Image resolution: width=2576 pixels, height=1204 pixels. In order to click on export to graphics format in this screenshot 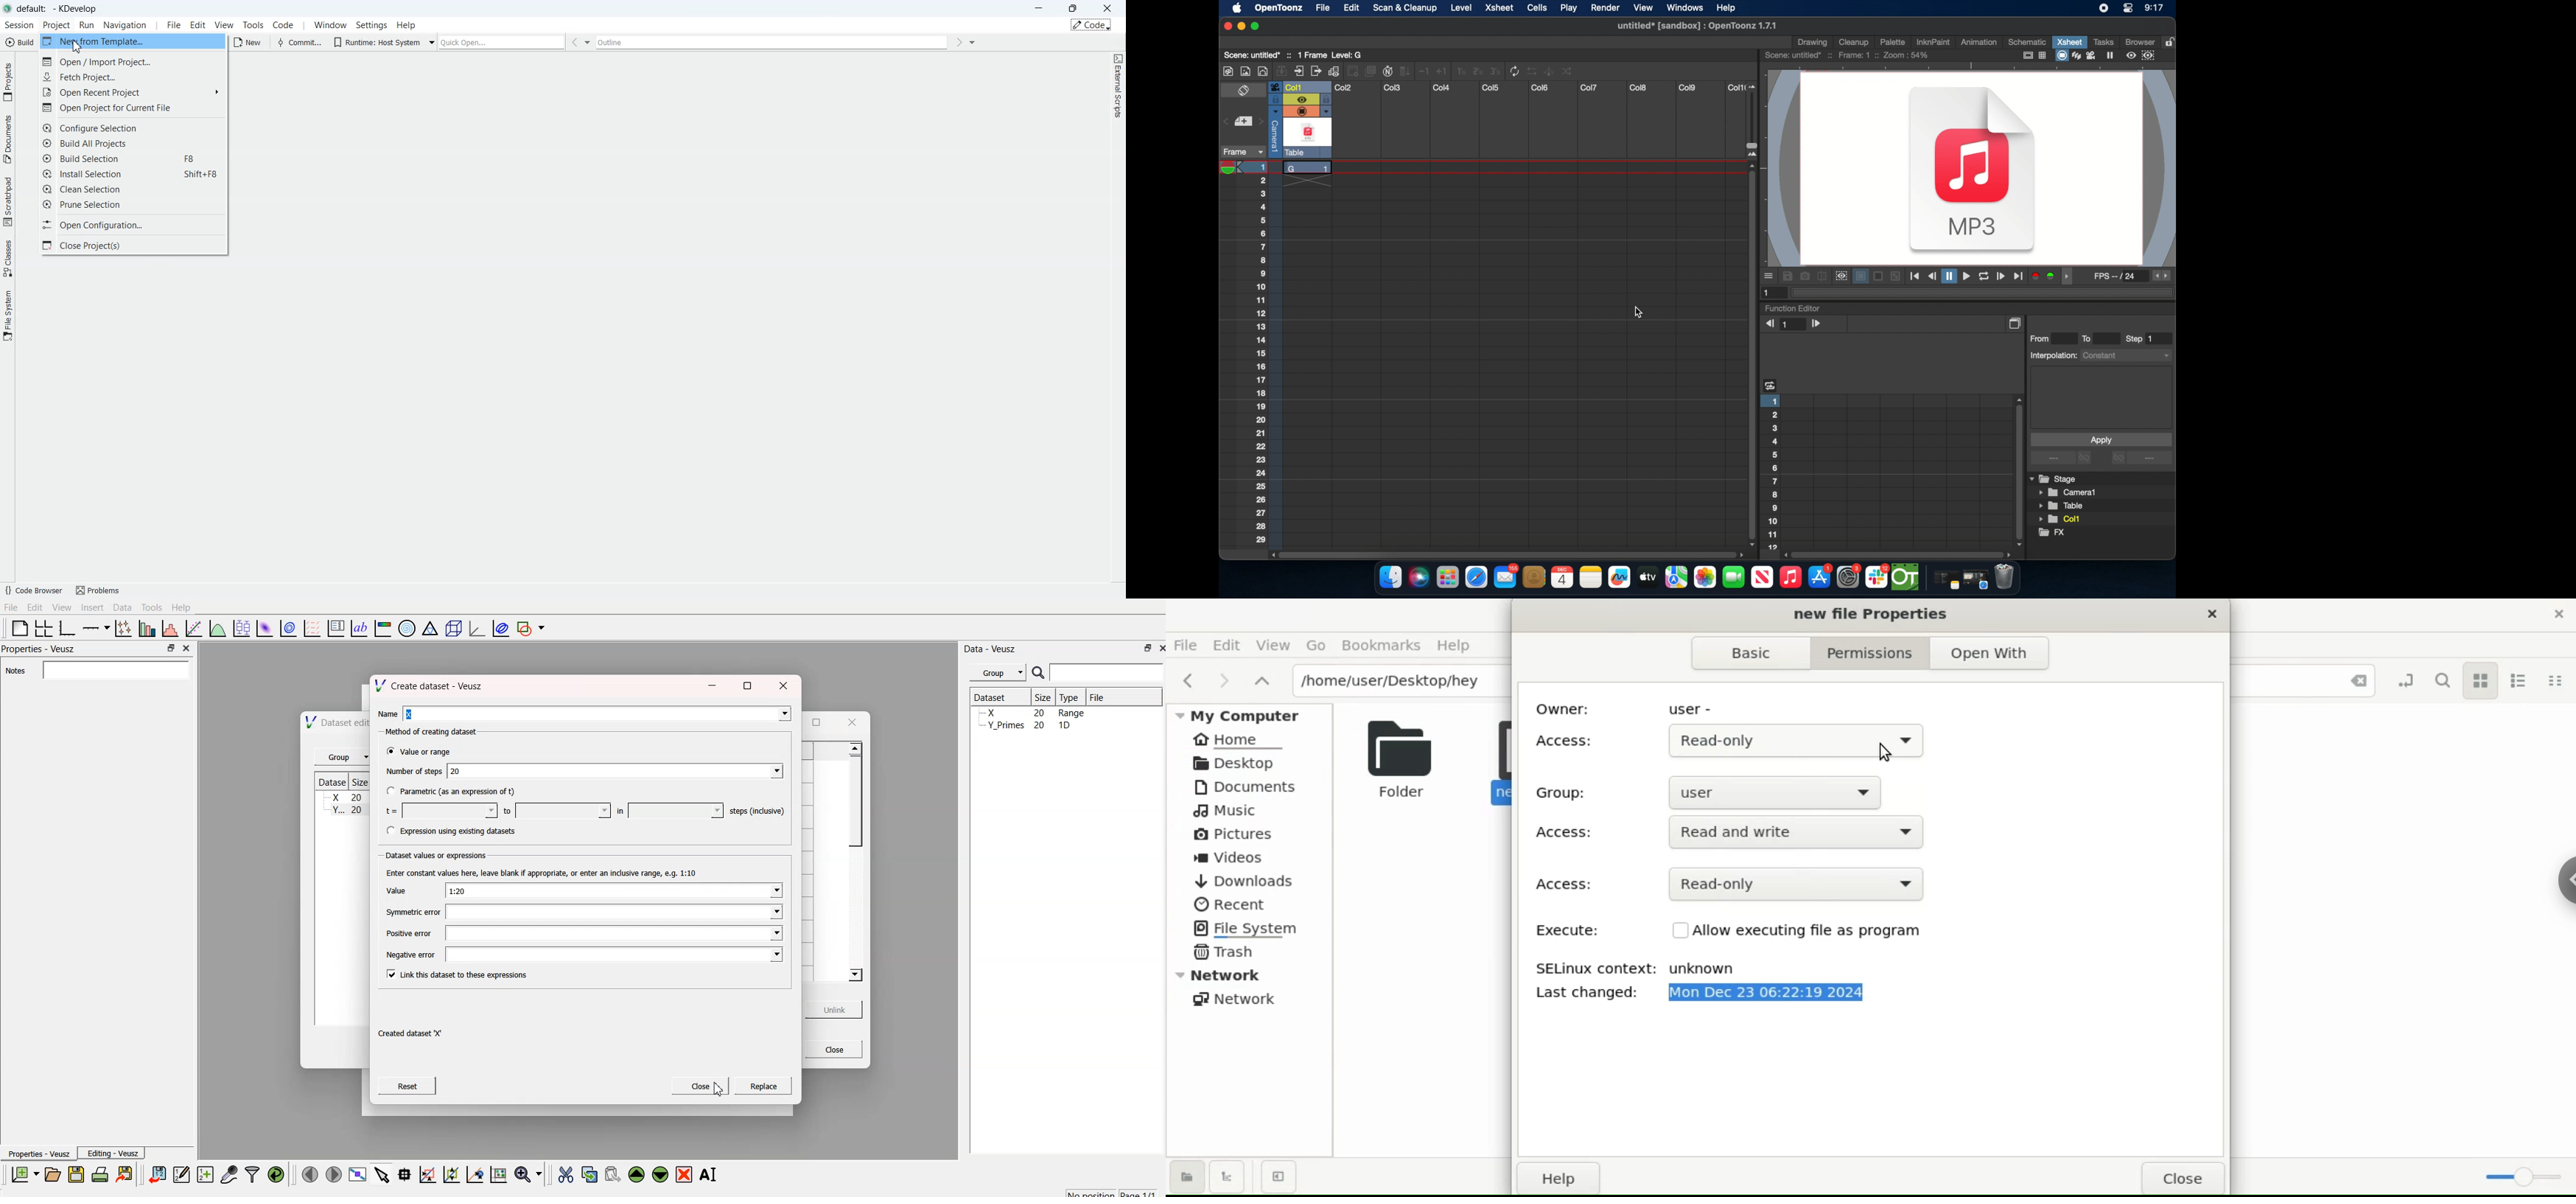, I will do `click(127, 1174)`.